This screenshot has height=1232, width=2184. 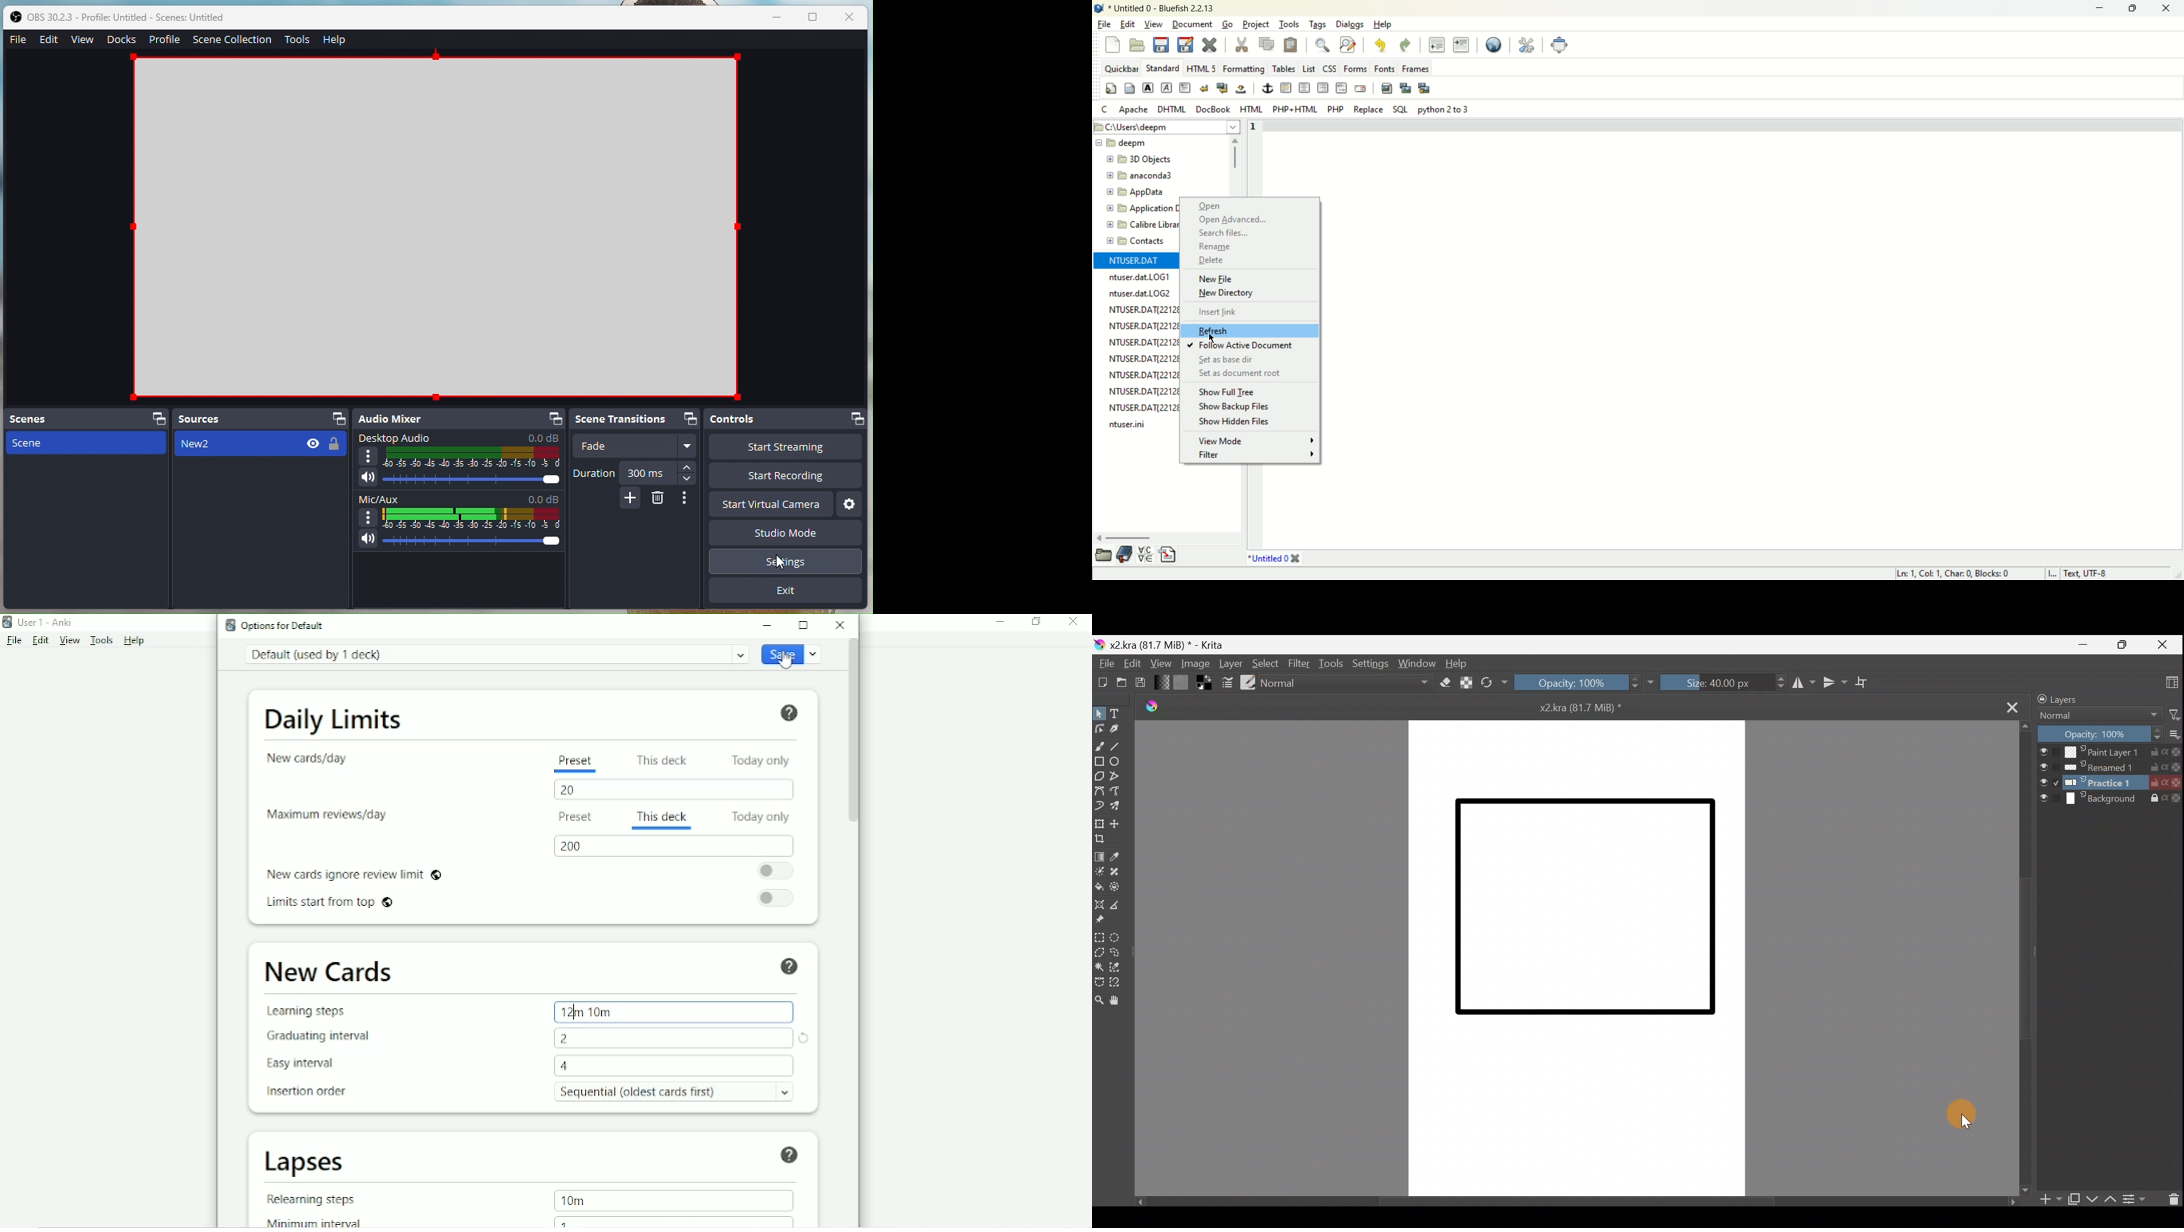 I want to click on decrease, so click(x=687, y=479).